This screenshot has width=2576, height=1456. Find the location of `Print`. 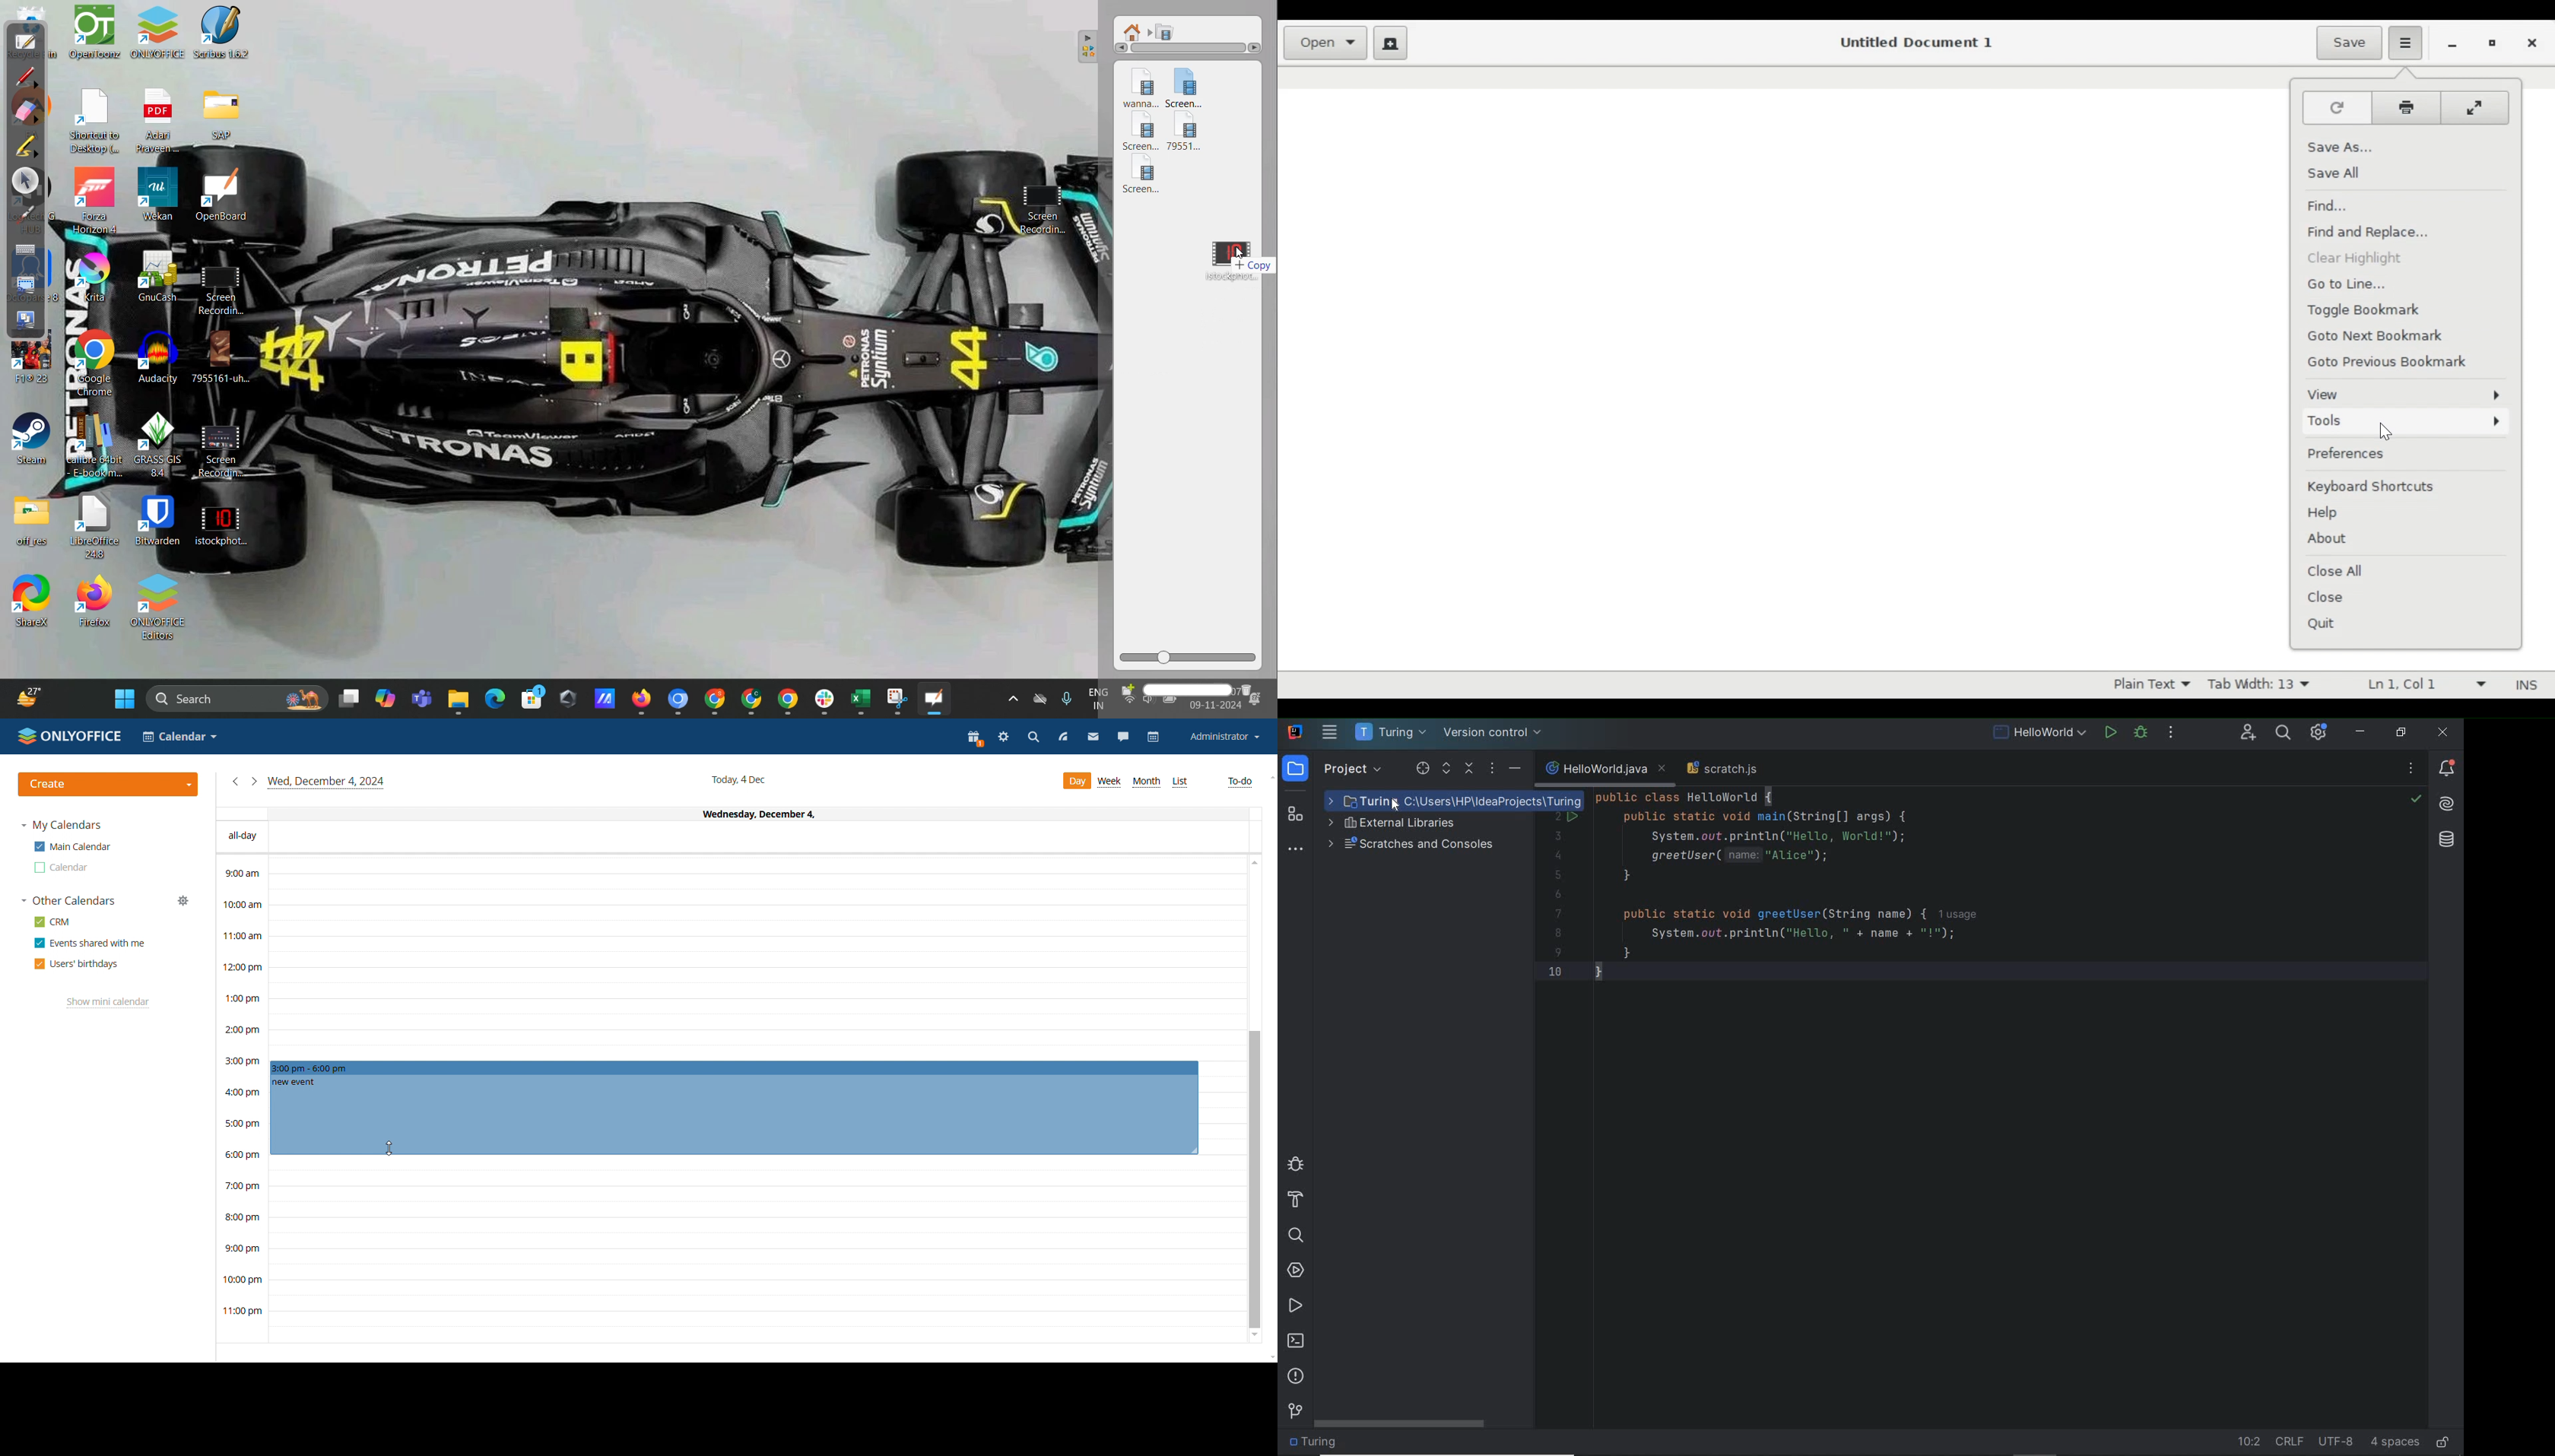

Print is located at coordinates (2409, 106).